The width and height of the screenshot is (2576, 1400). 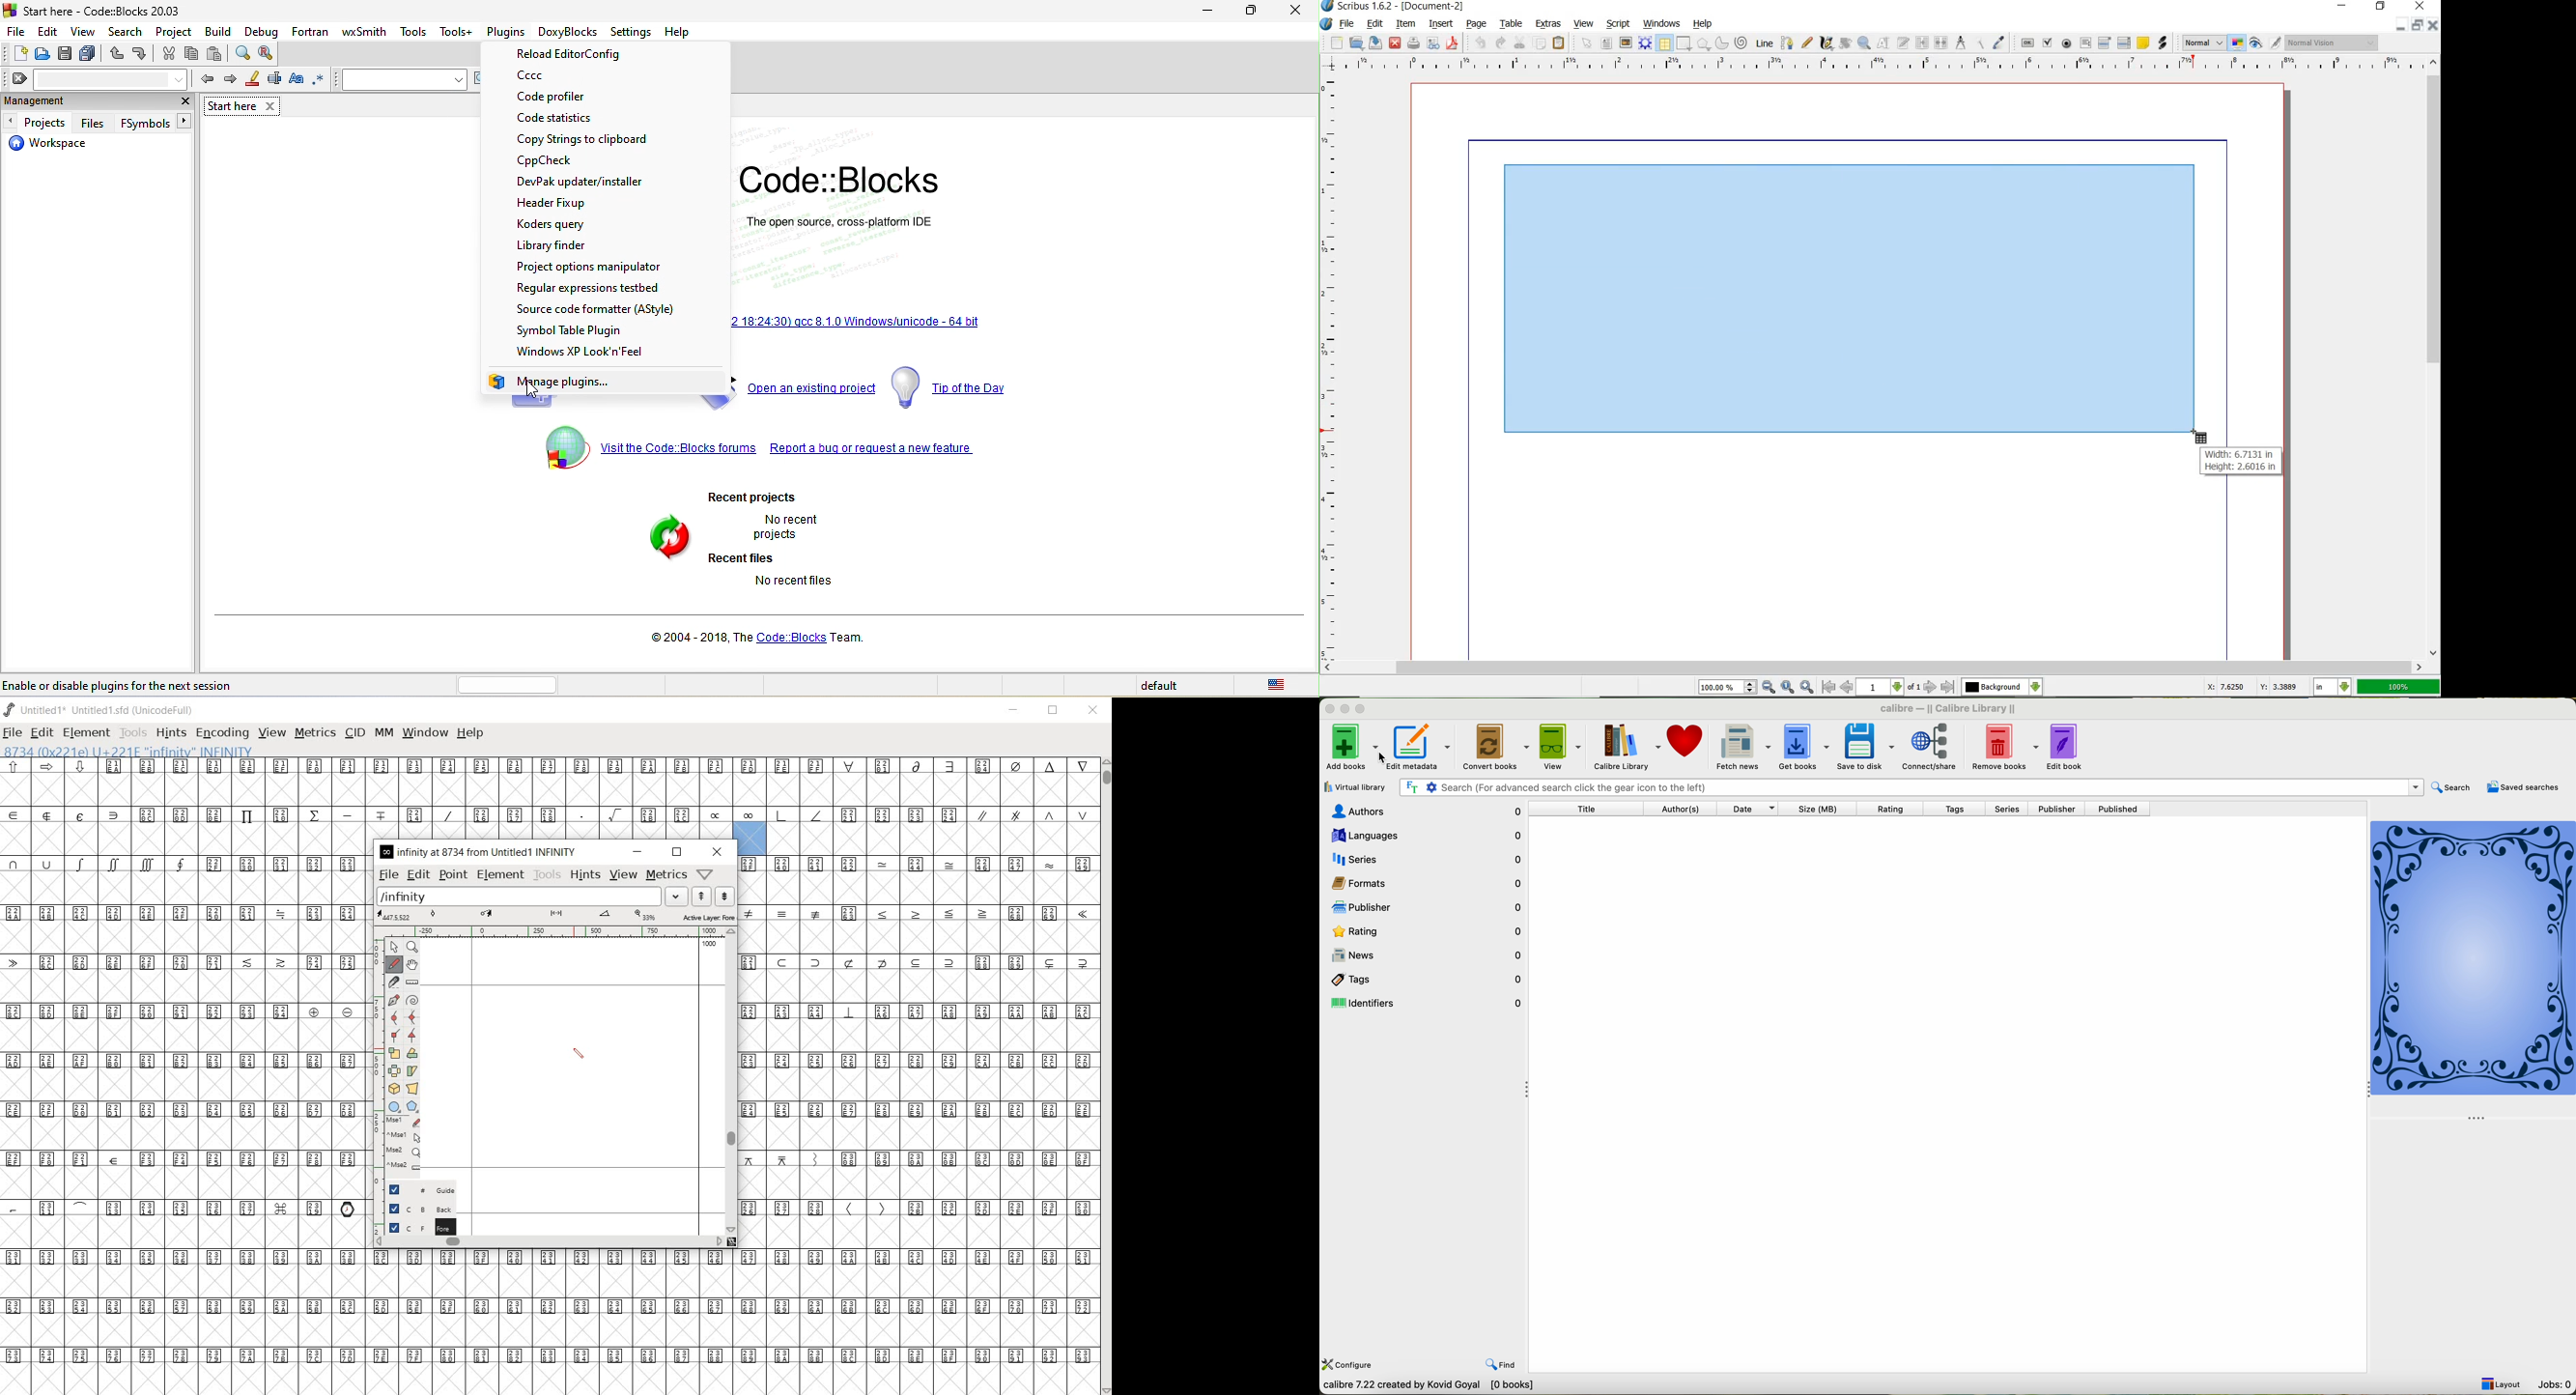 I want to click on drawing table, so click(x=1854, y=302).